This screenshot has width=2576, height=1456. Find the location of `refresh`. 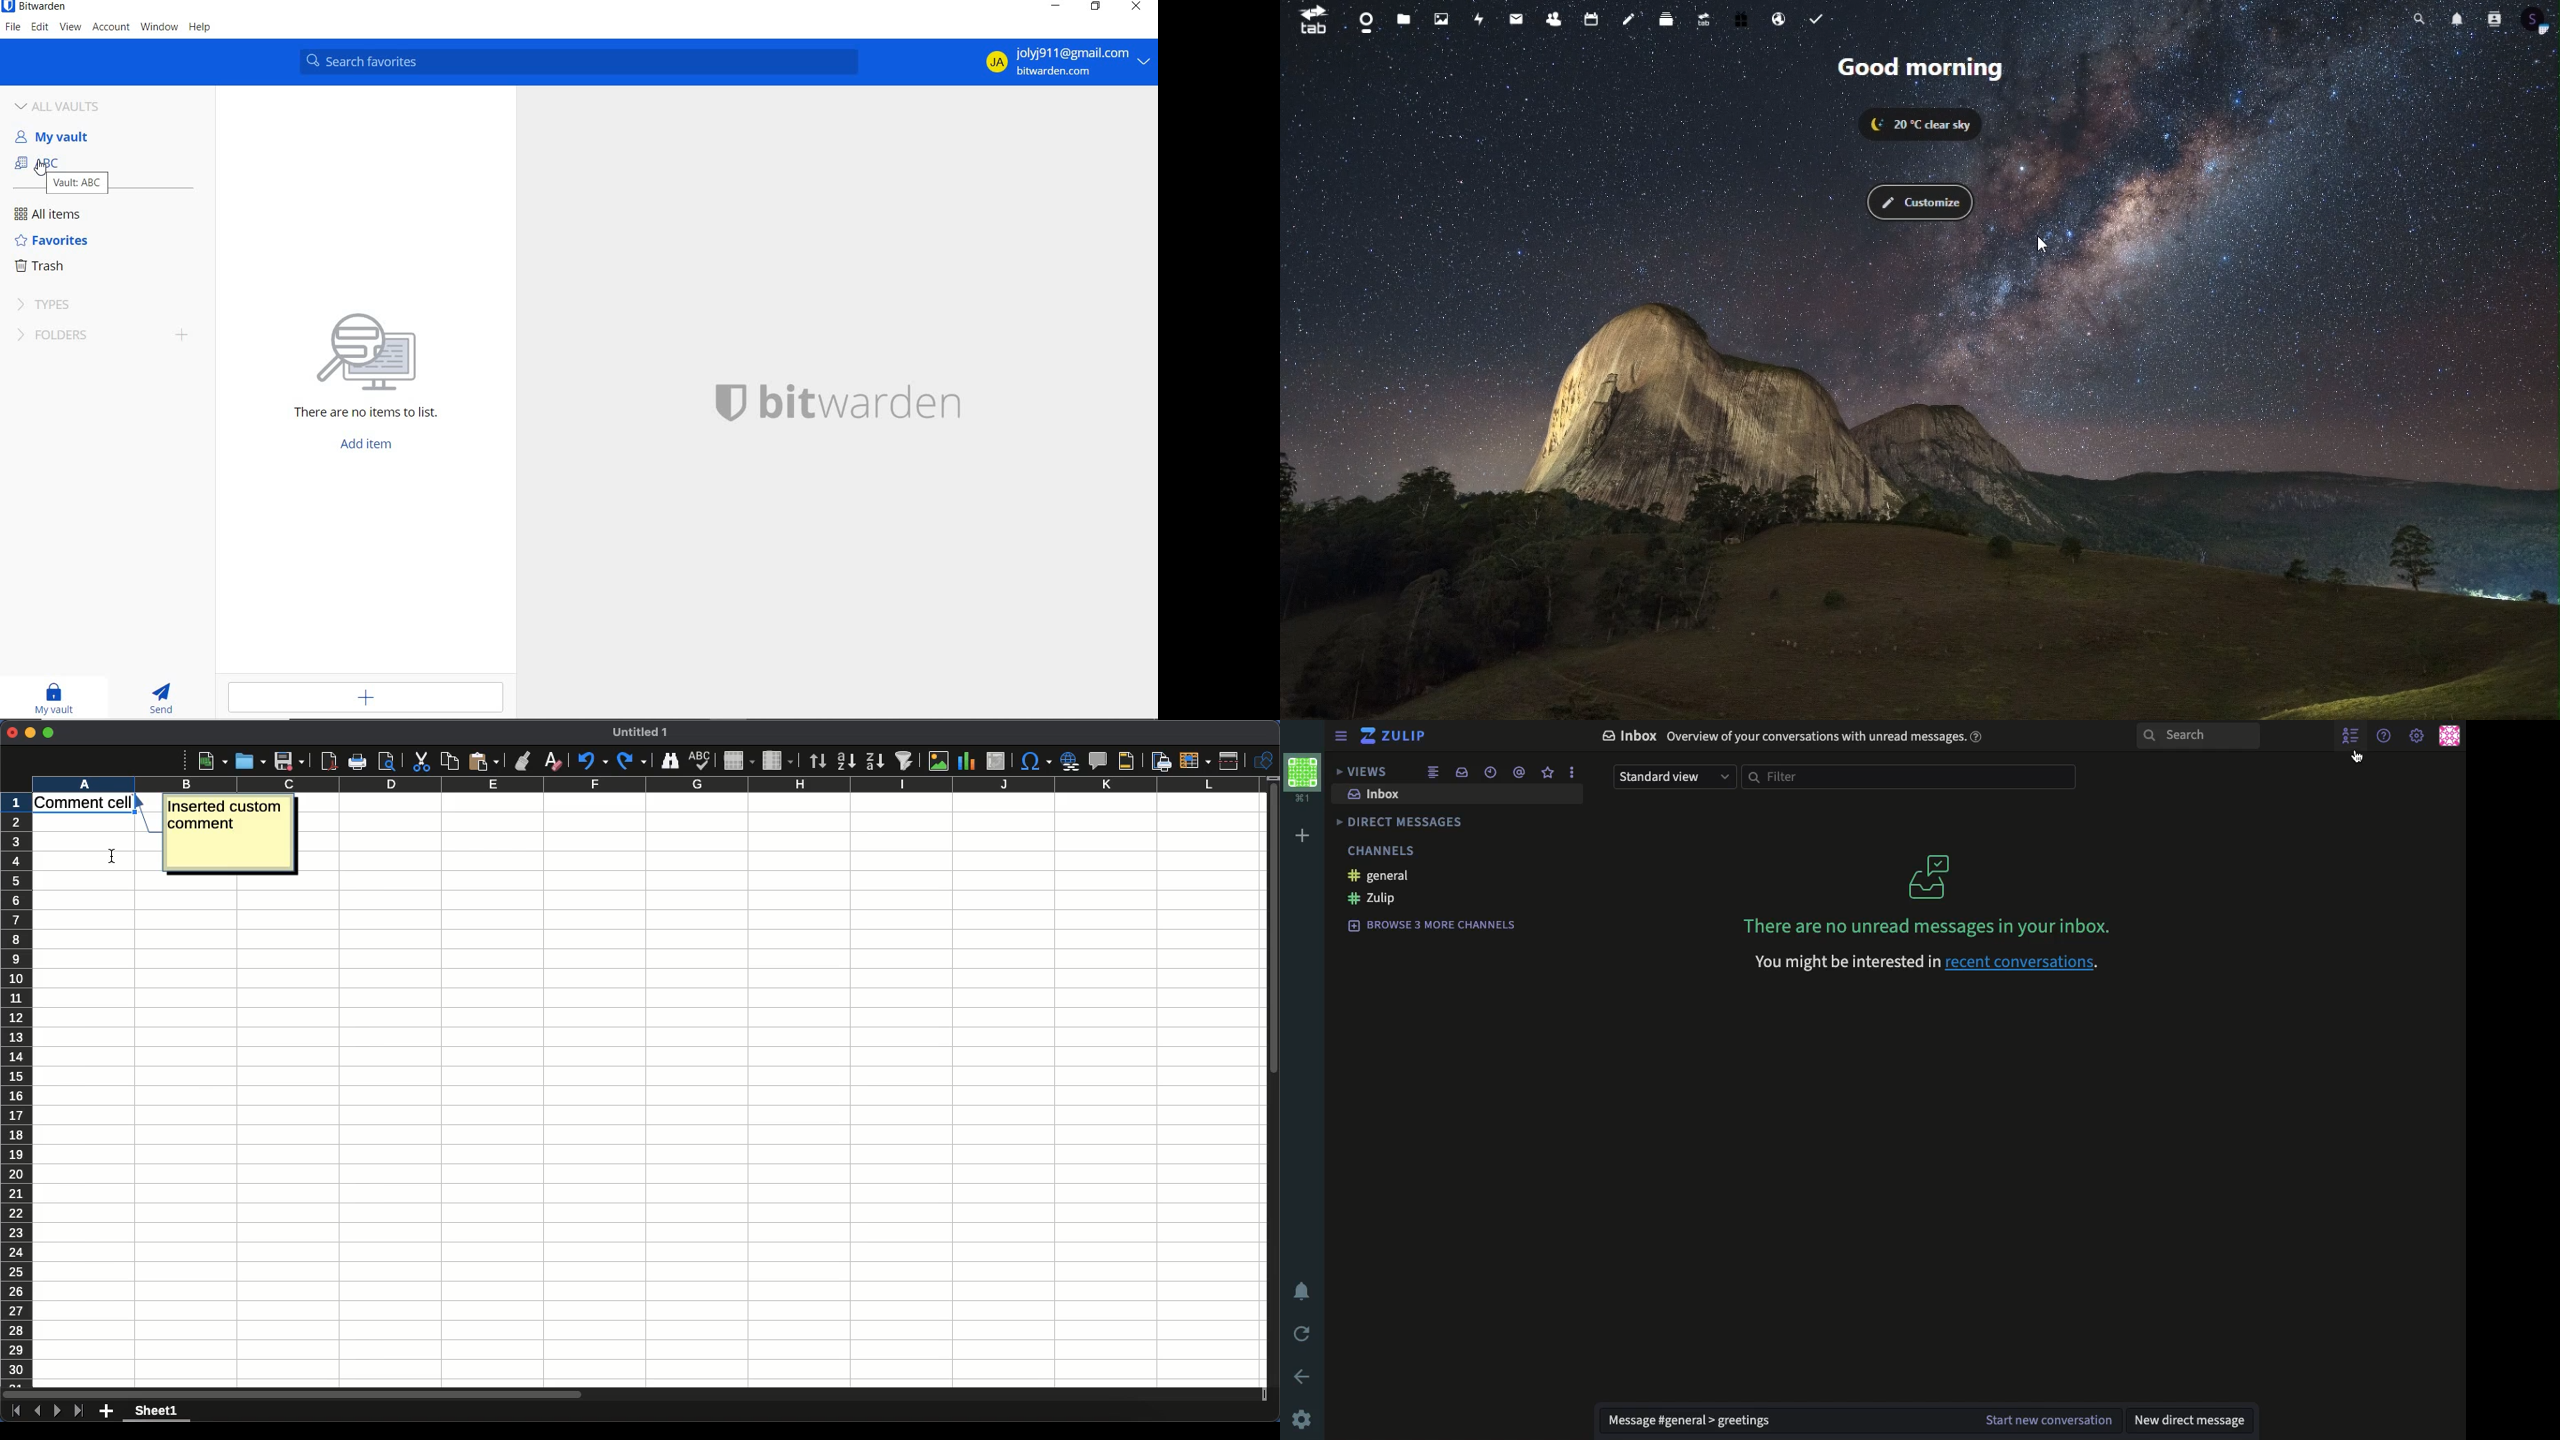

refresh is located at coordinates (1304, 1335).